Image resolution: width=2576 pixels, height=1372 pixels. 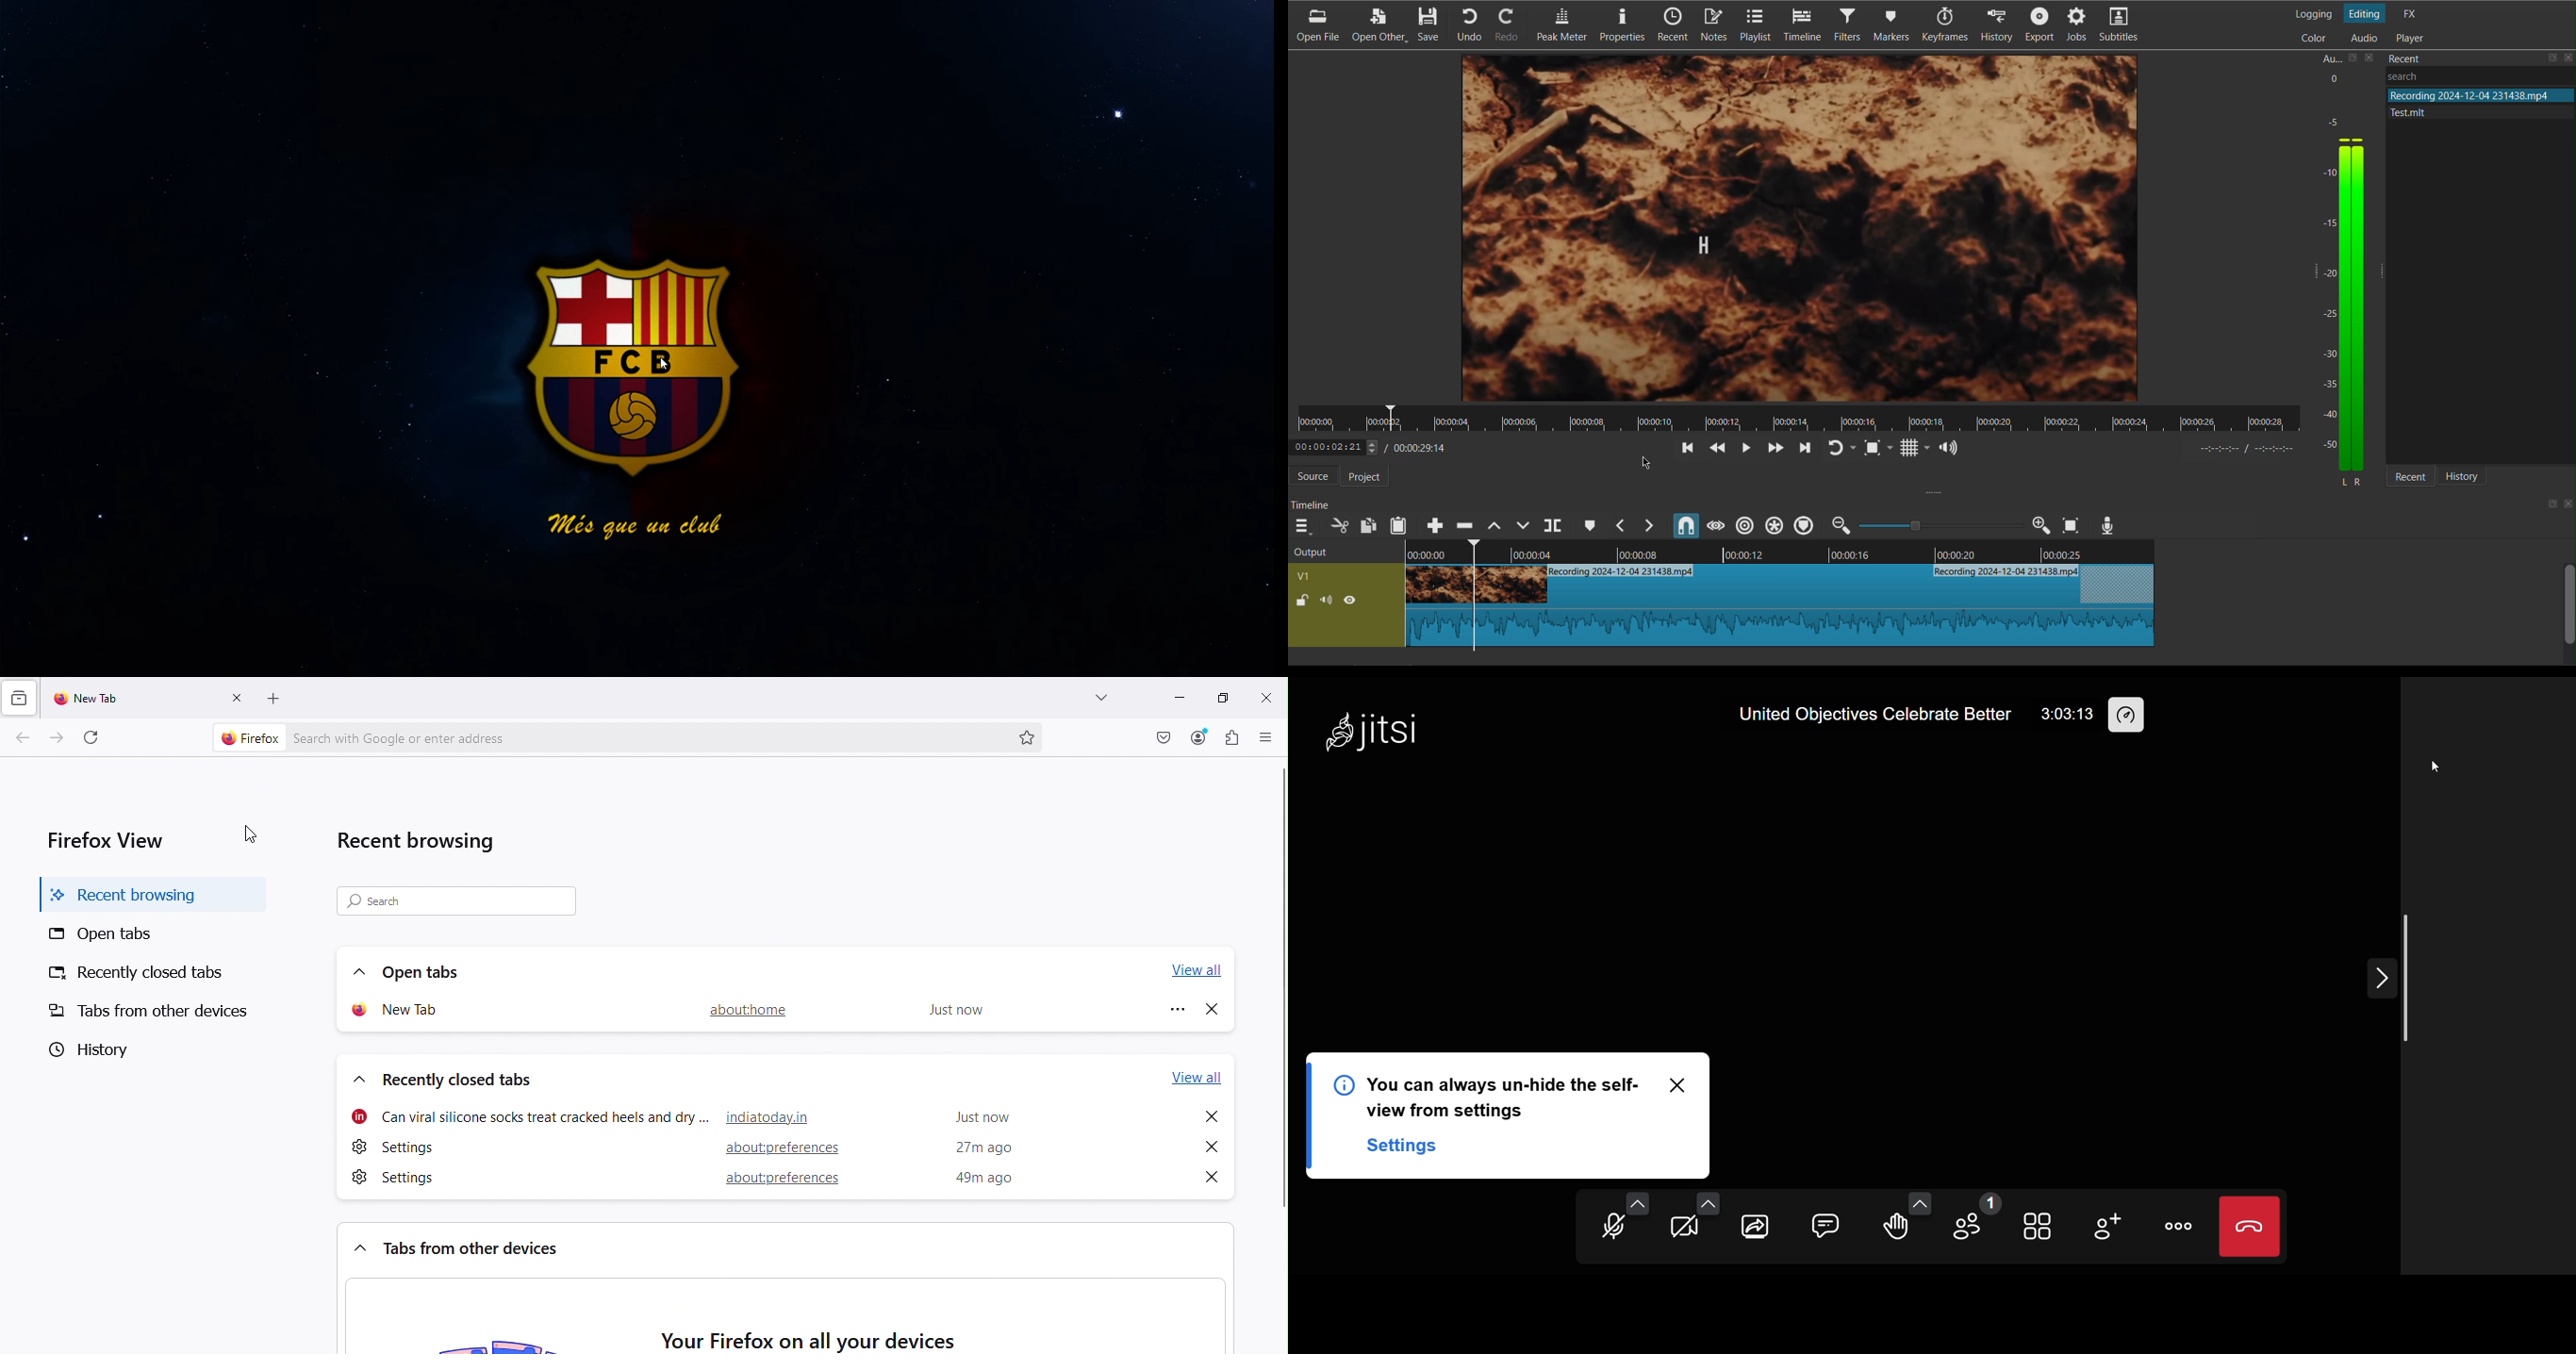 I want to click on Minimize, so click(x=1177, y=699).